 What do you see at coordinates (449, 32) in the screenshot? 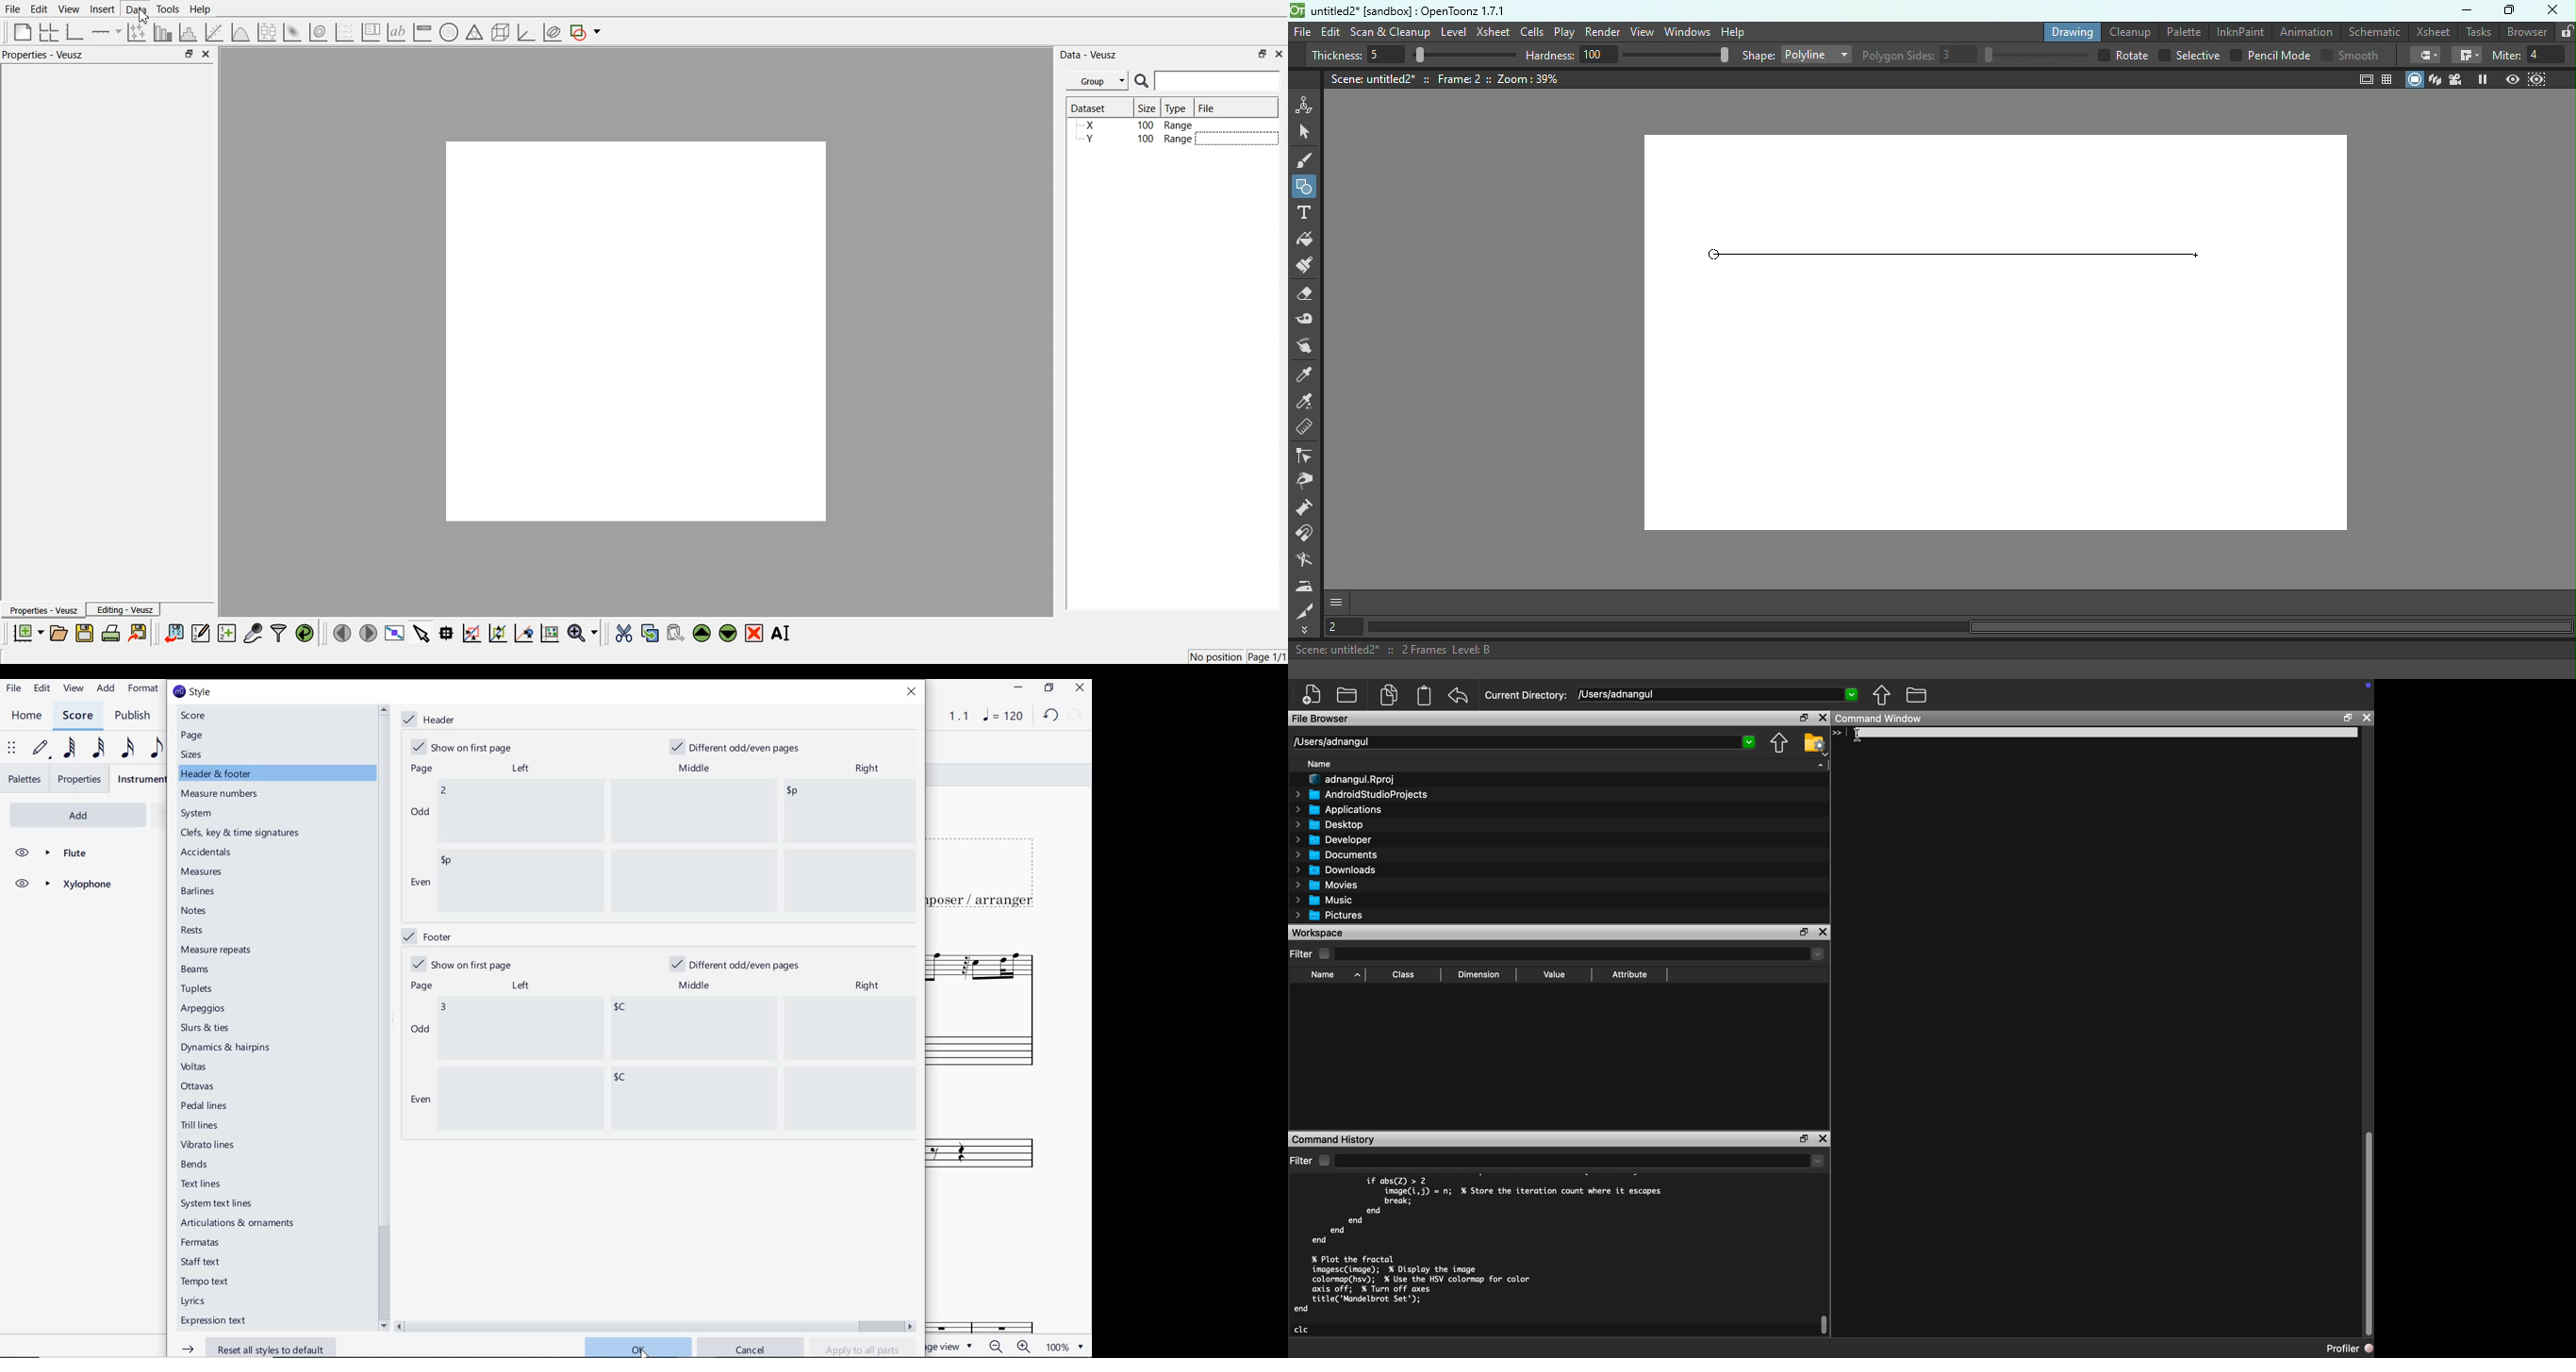
I see `Polar Graph` at bounding box center [449, 32].